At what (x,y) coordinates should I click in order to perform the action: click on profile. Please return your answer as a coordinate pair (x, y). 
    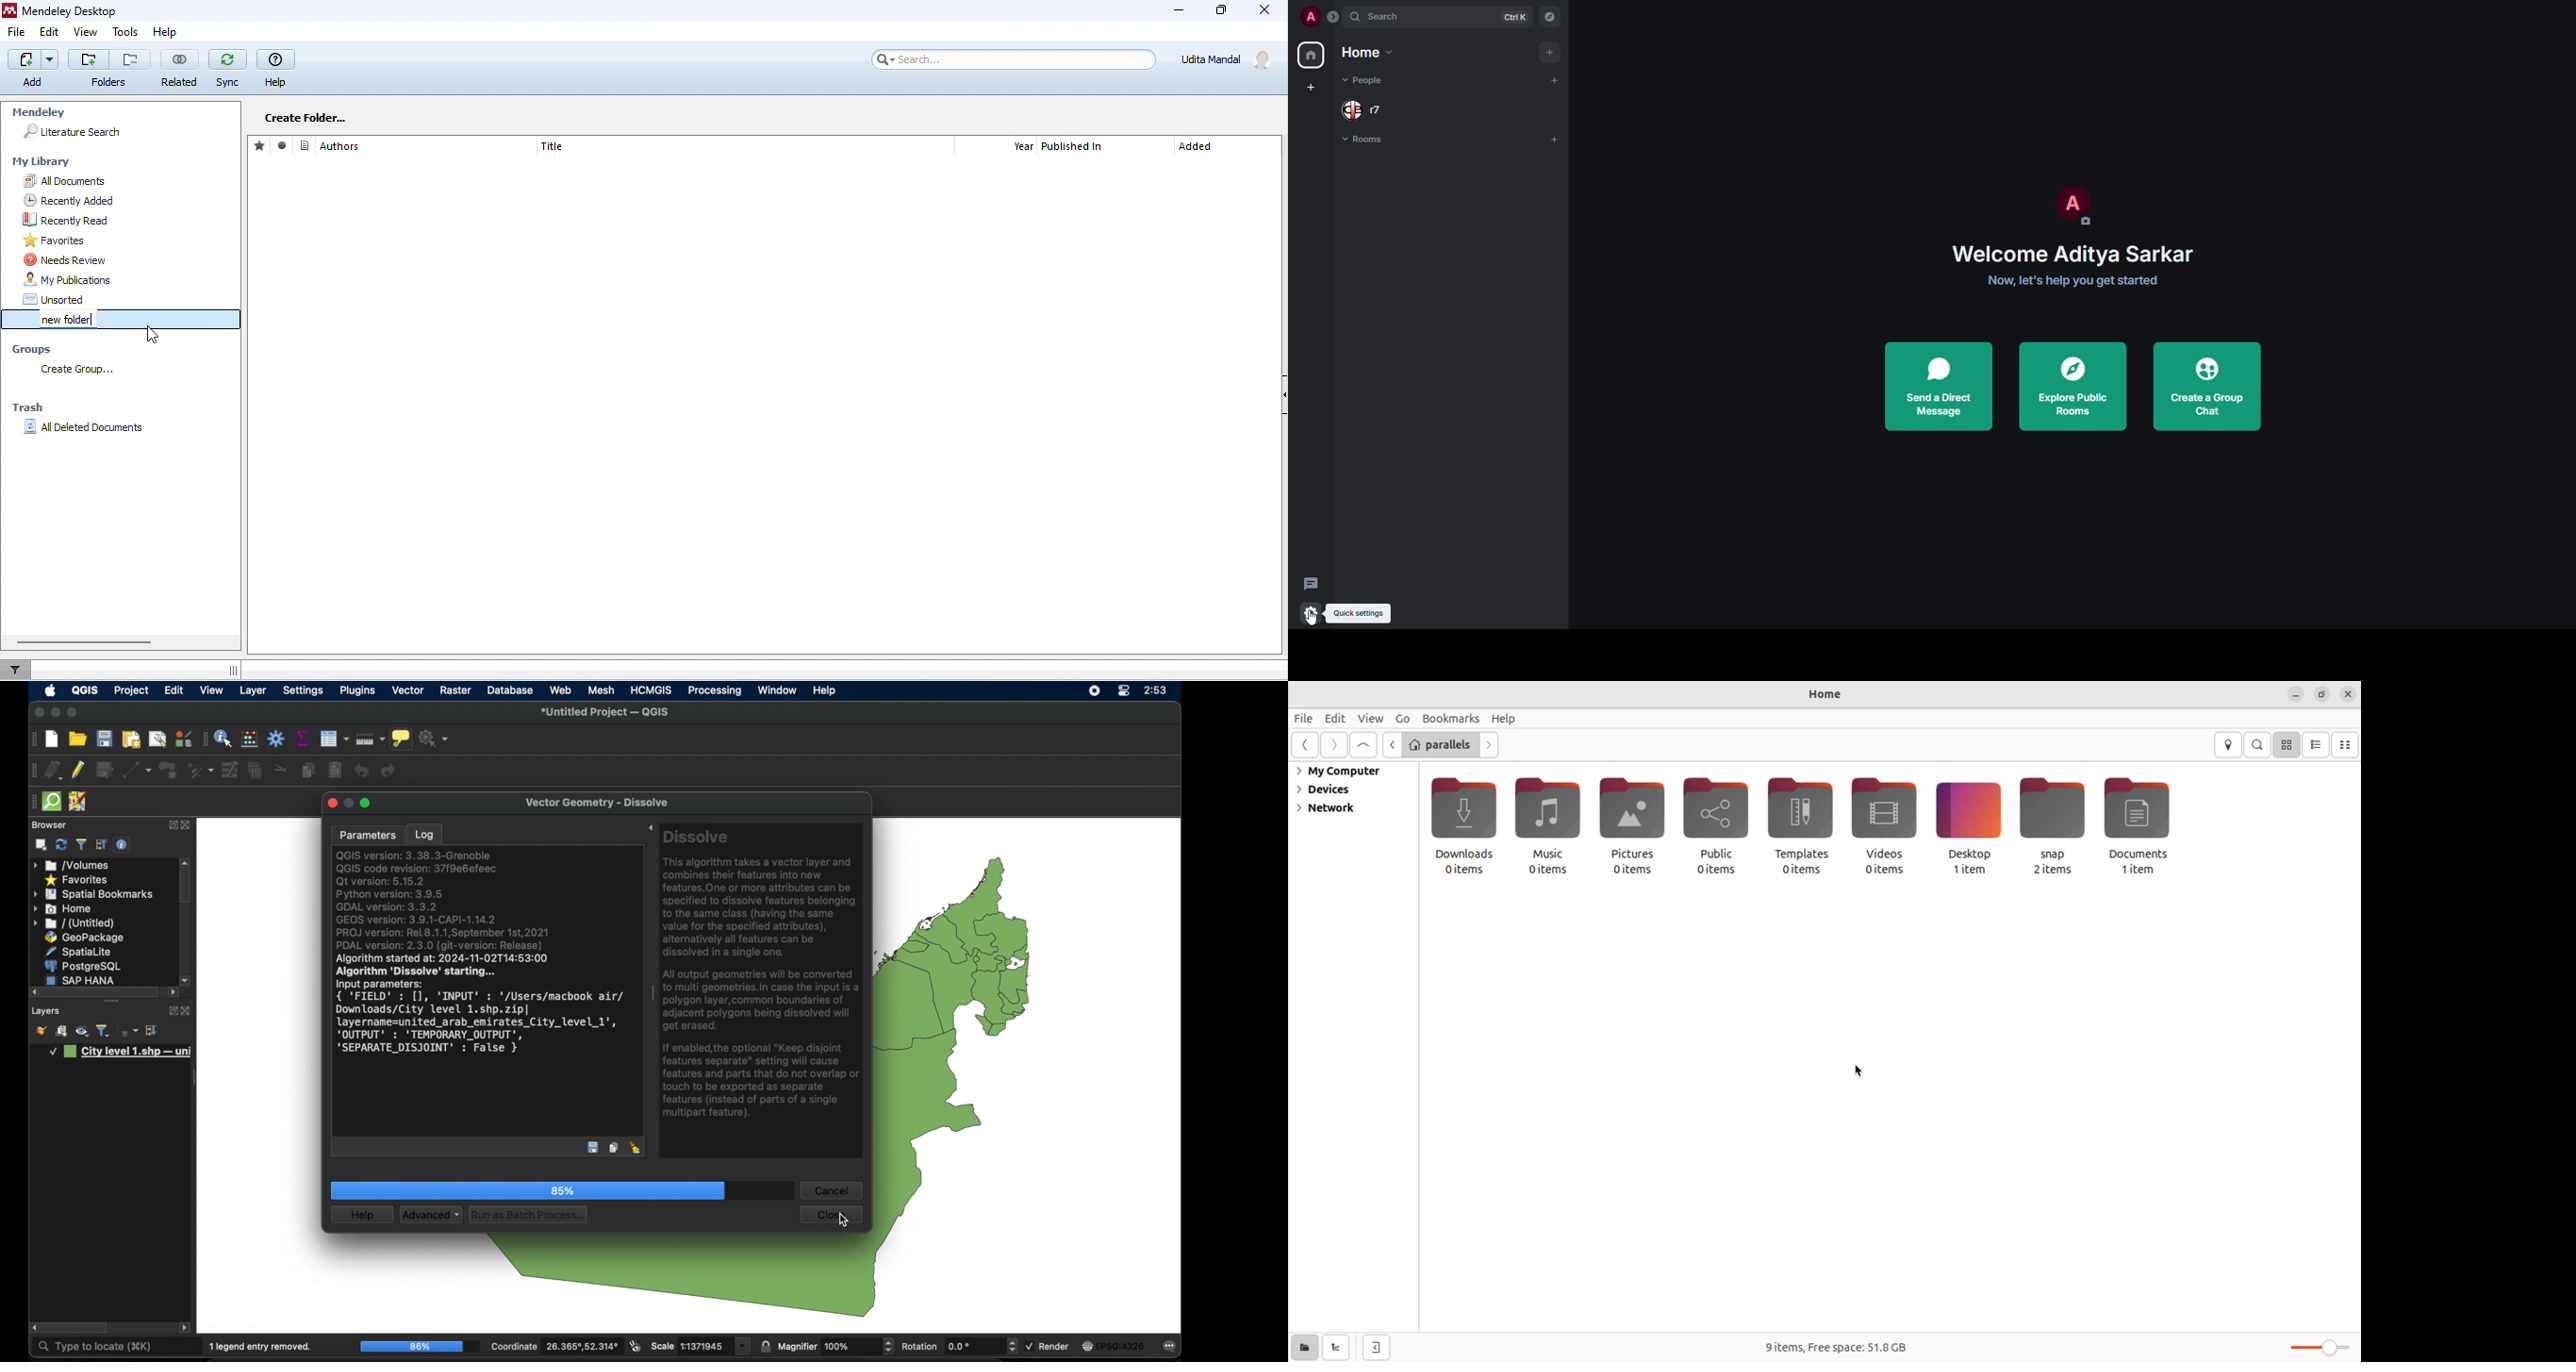
    Looking at the image, I should click on (1311, 15).